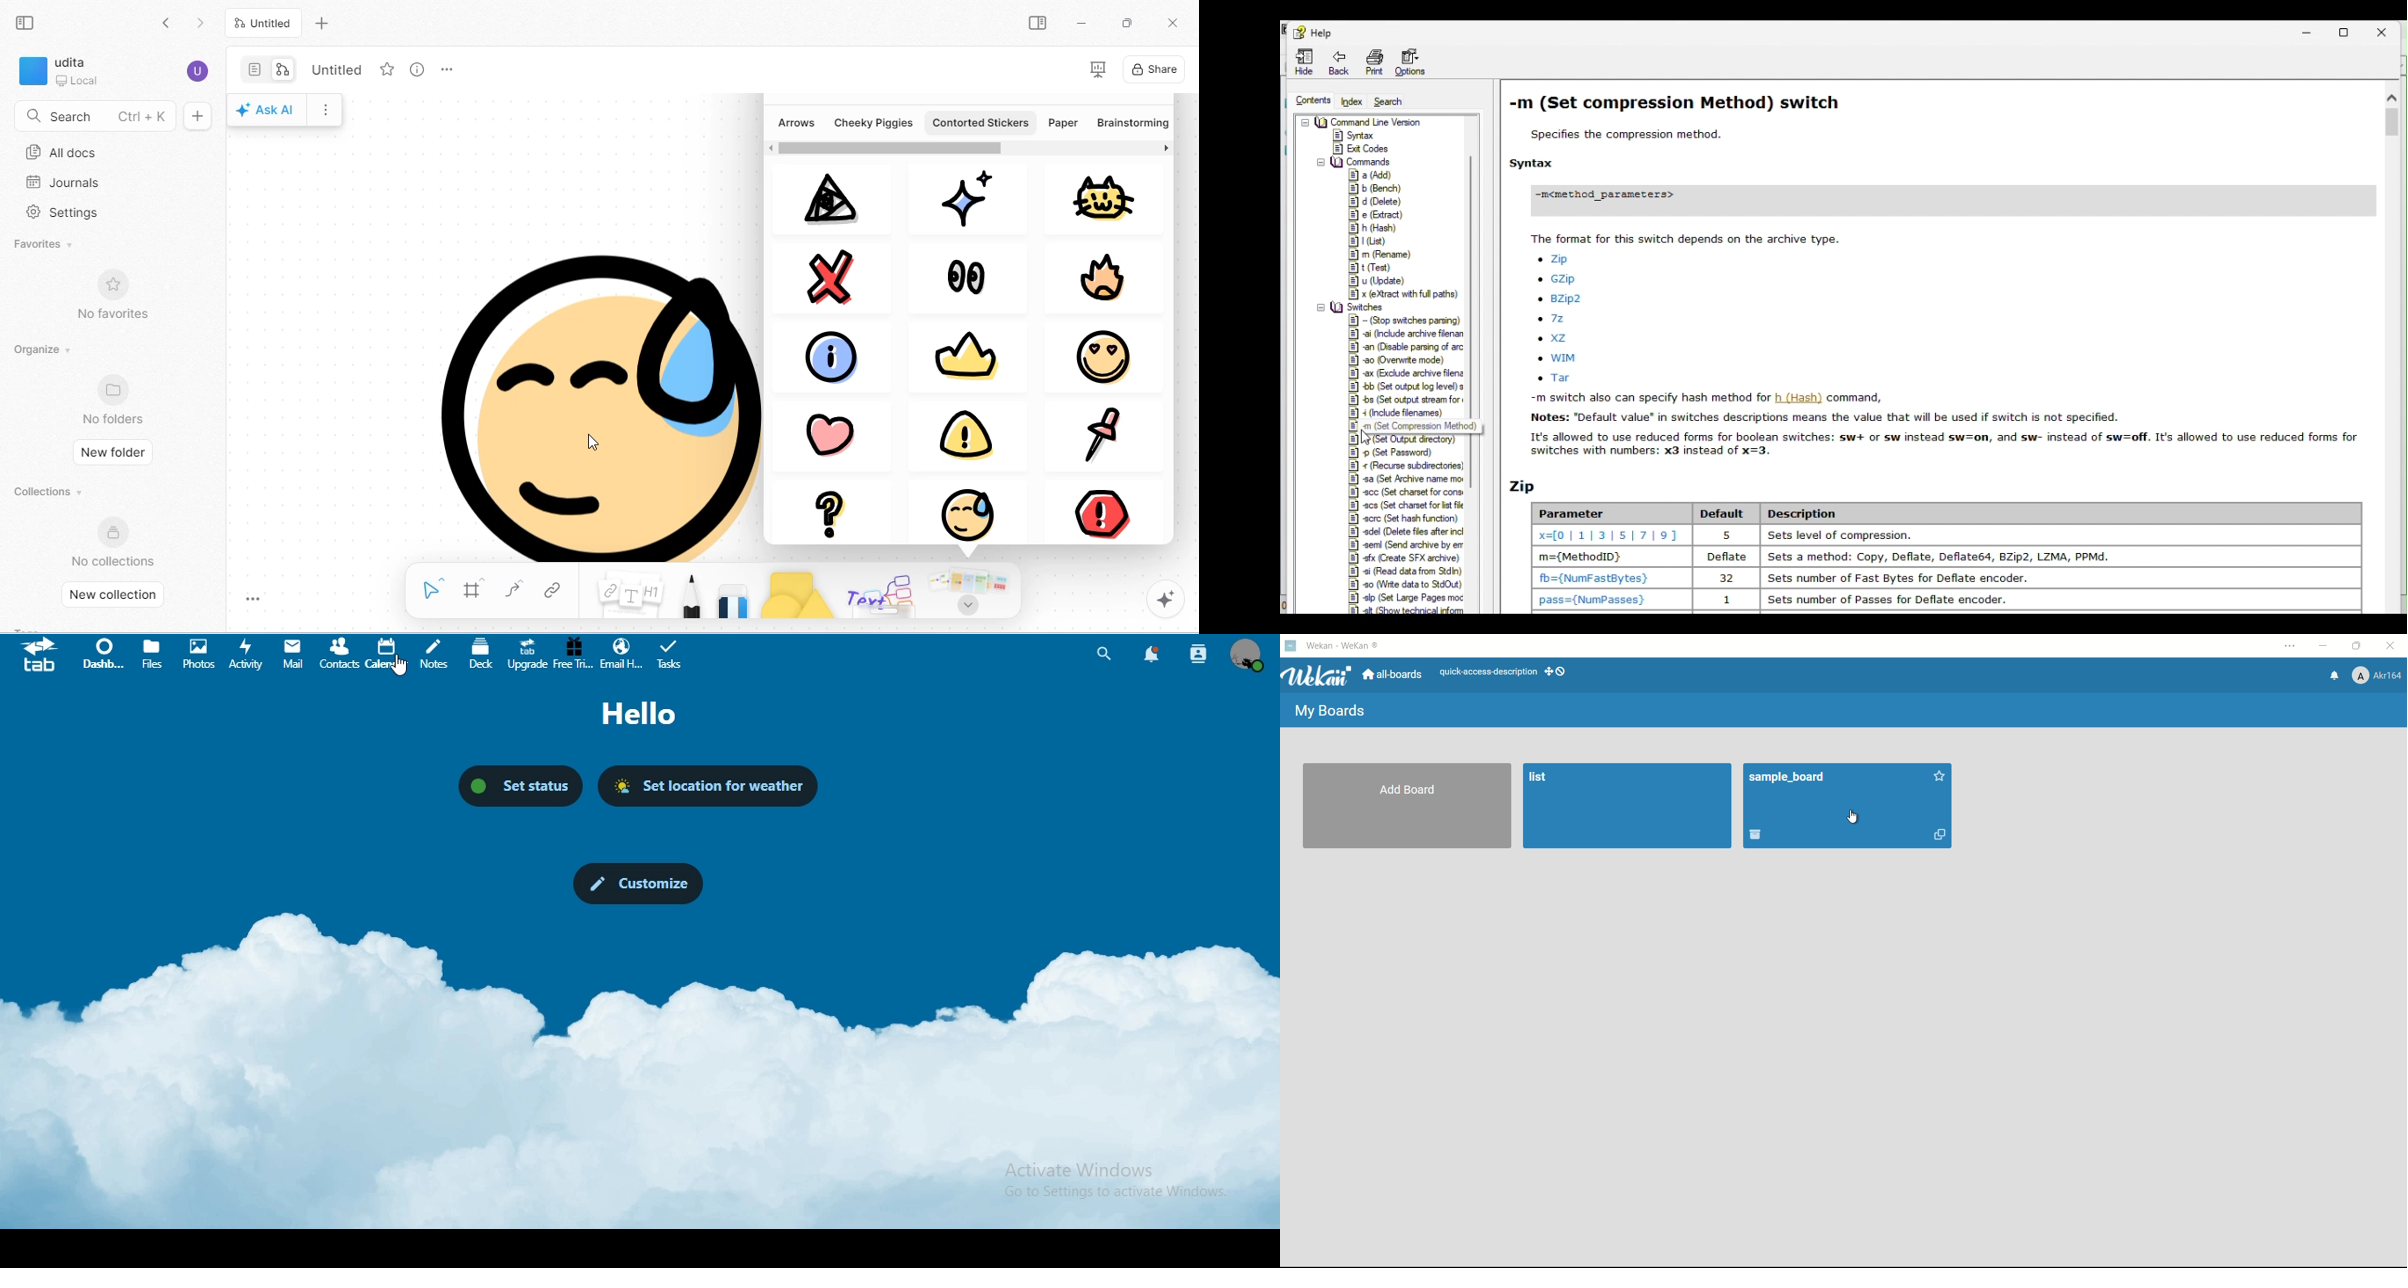  Describe the element at coordinates (1127, 22) in the screenshot. I see `maximize ` at that location.